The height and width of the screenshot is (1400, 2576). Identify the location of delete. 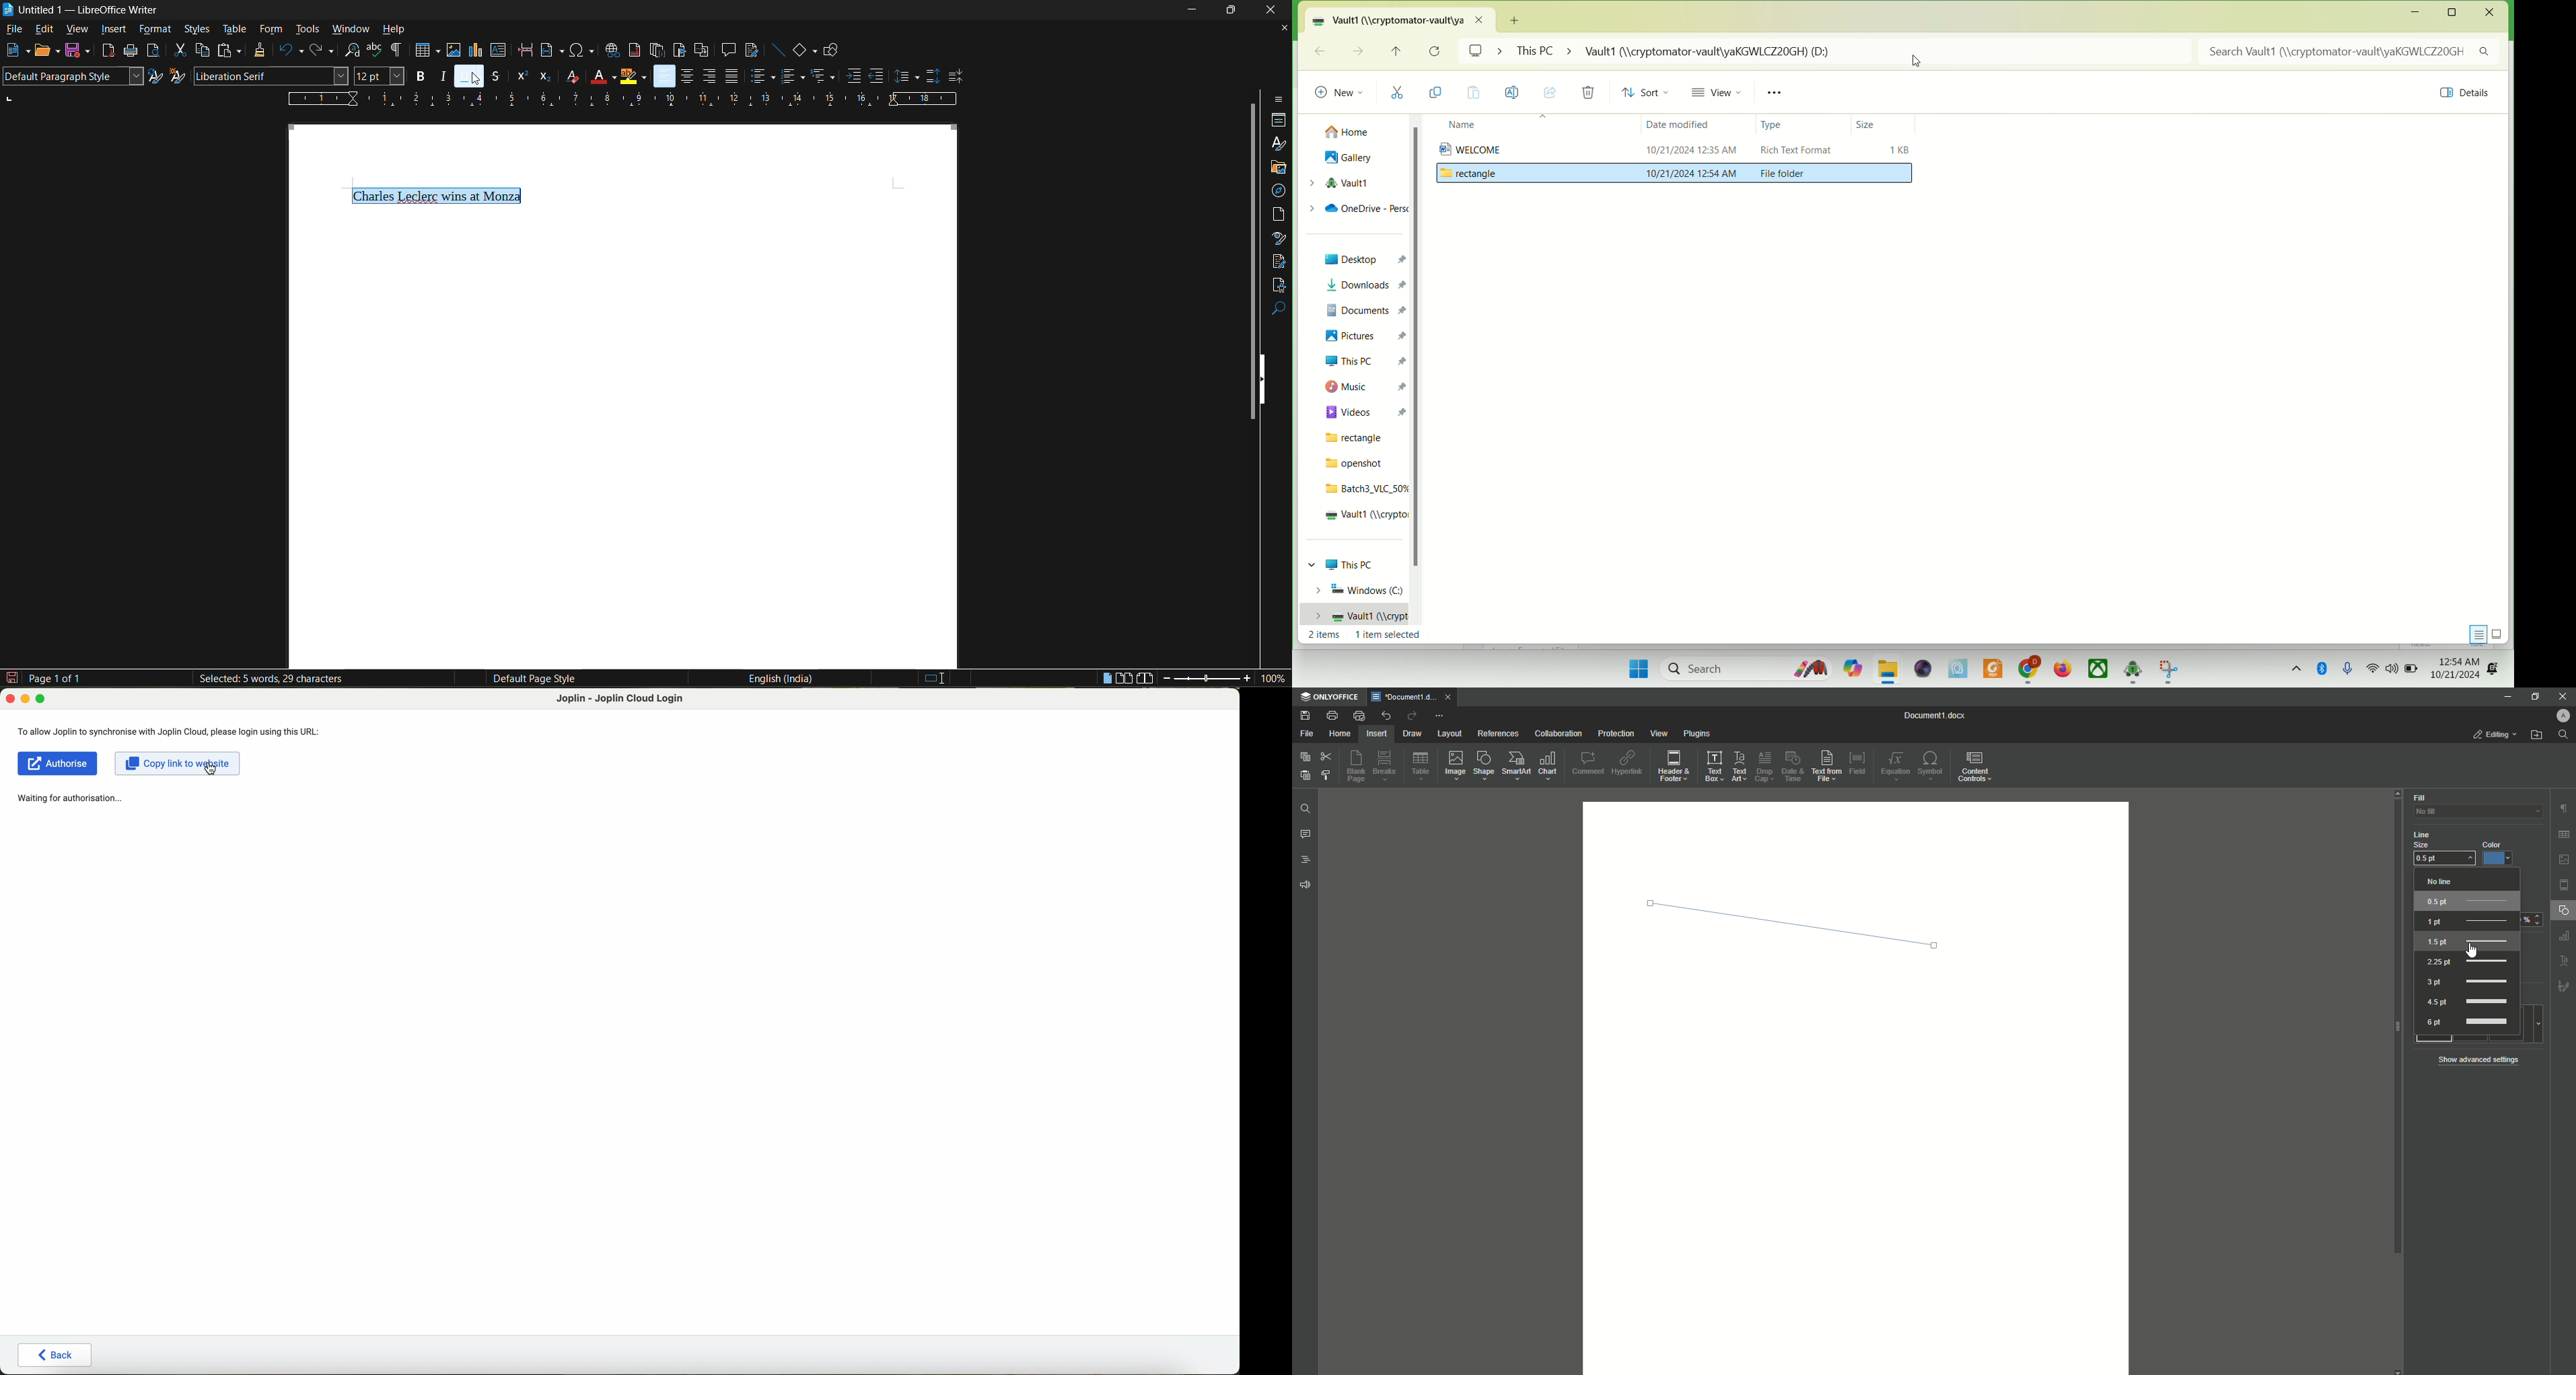
(1588, 93).